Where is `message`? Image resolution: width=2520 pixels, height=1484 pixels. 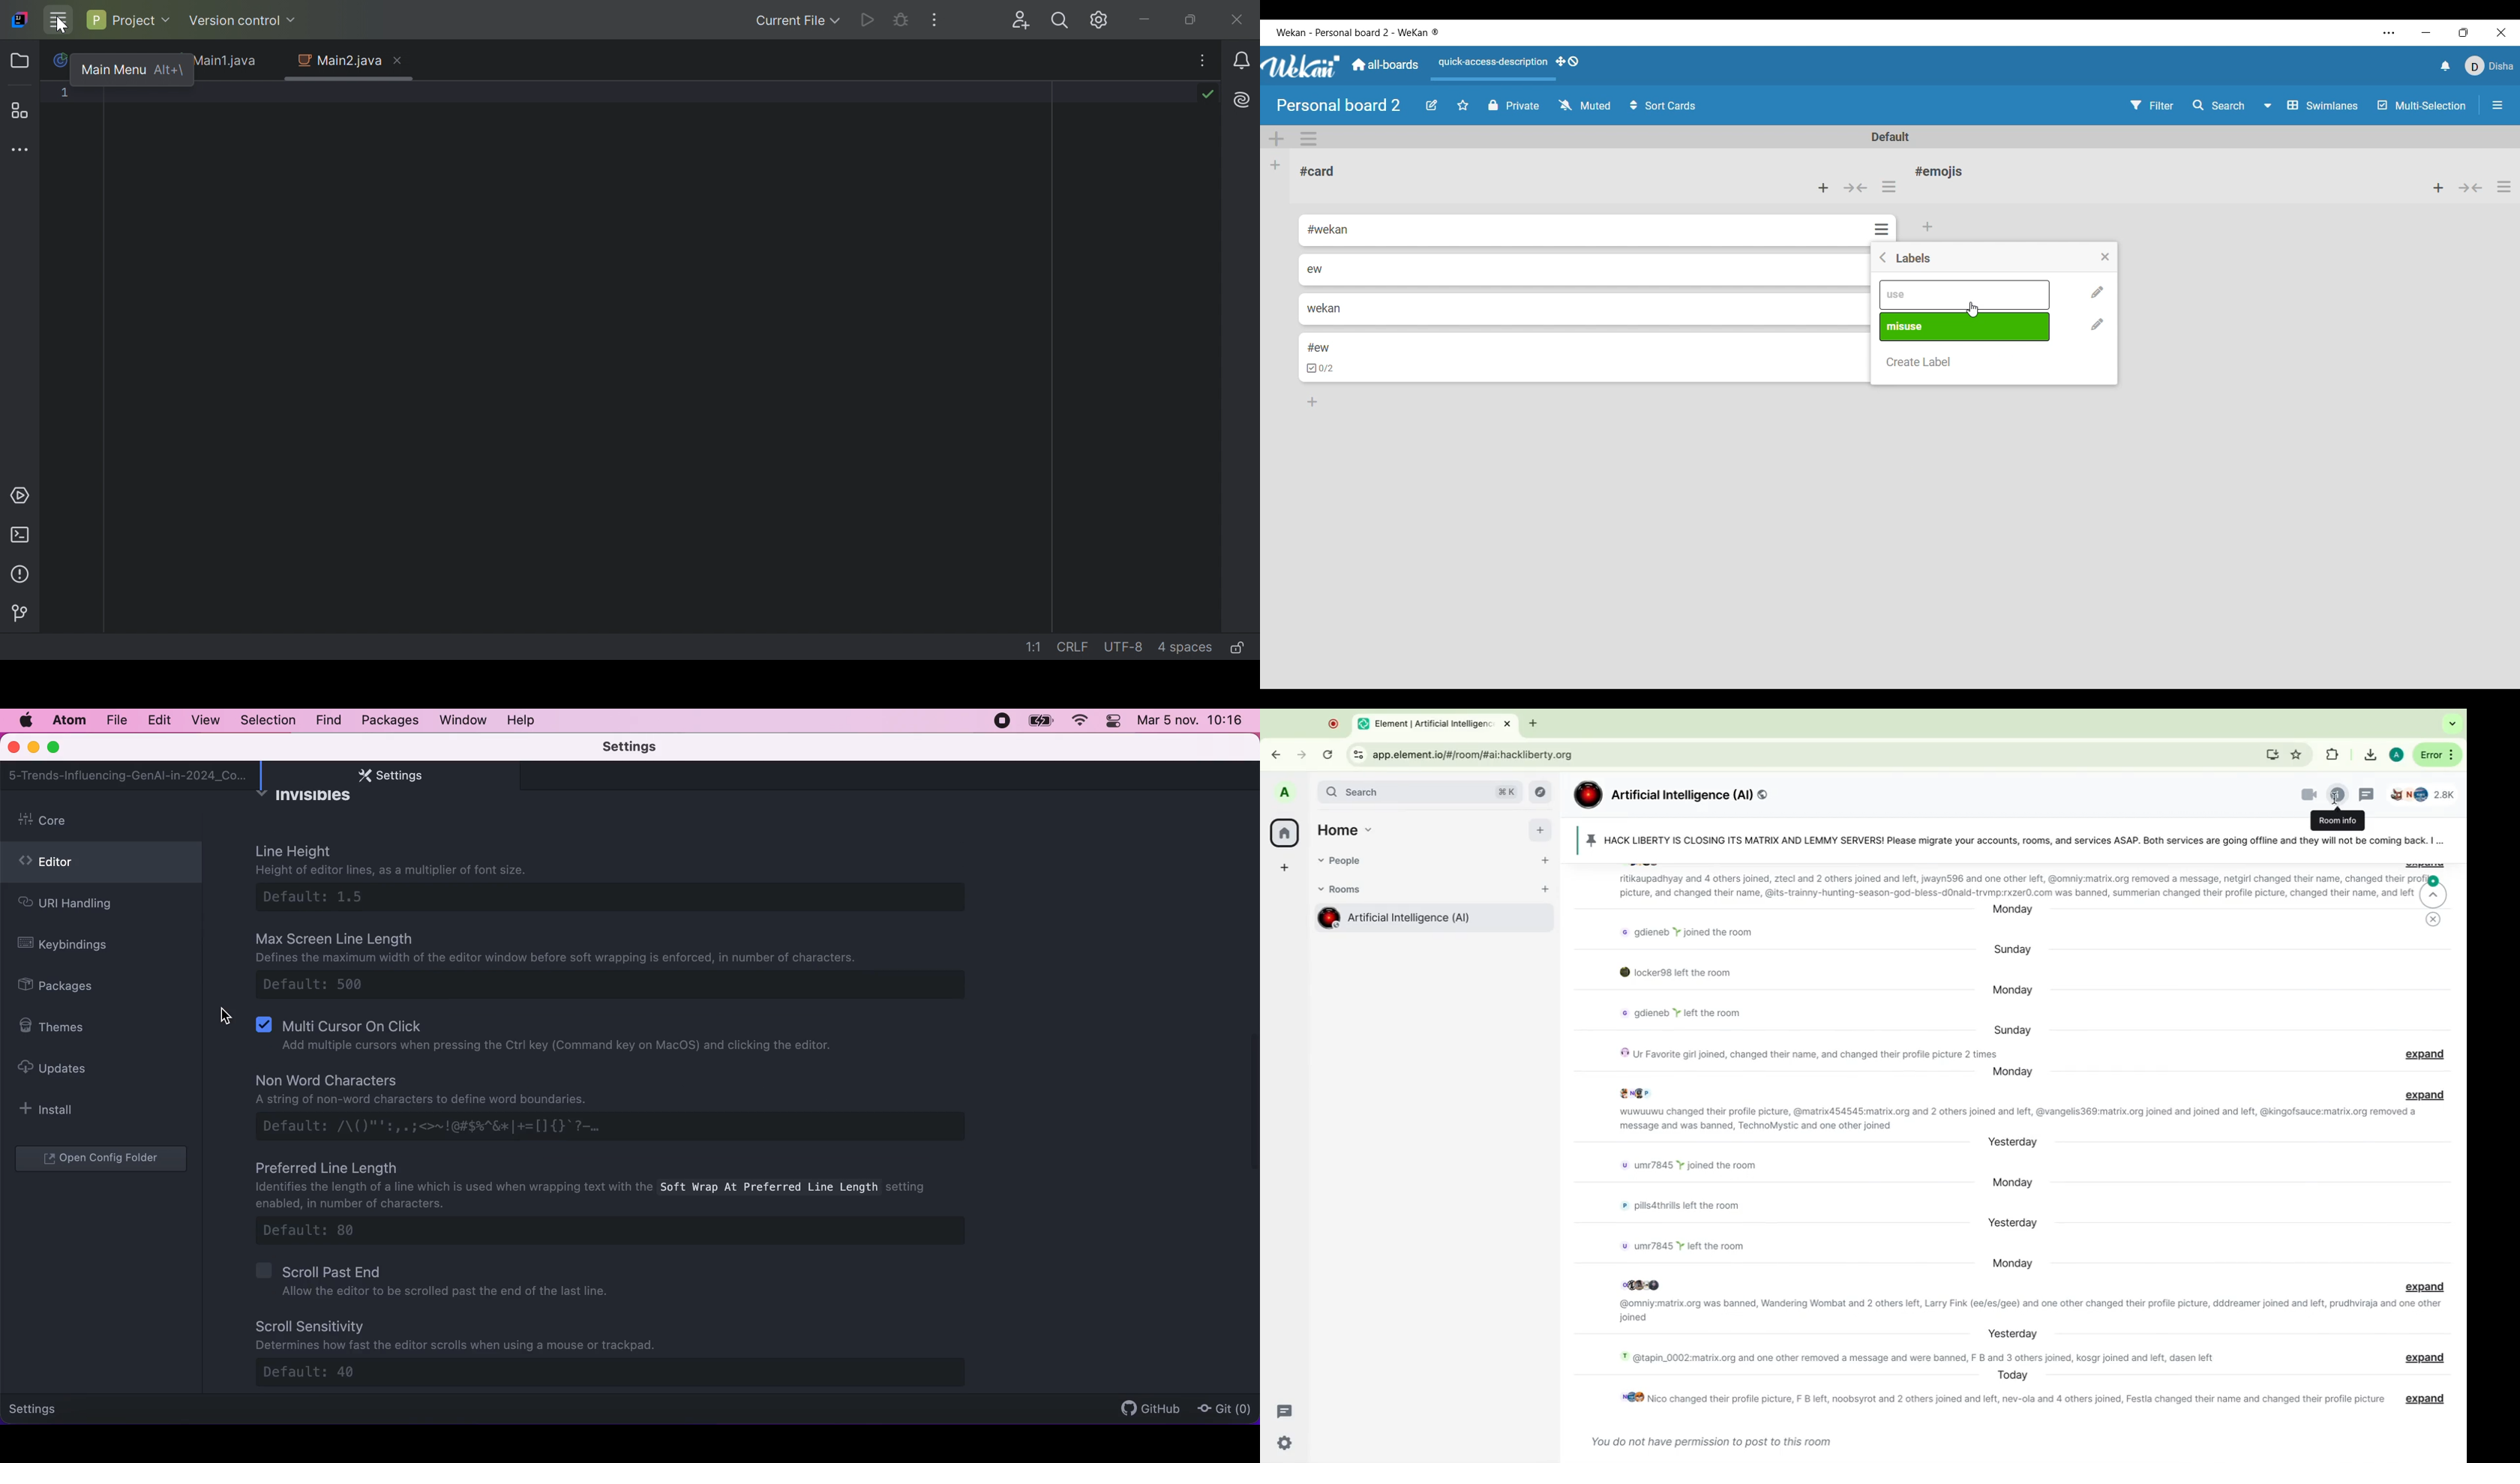
message is located at coordinates (1694, 1207).